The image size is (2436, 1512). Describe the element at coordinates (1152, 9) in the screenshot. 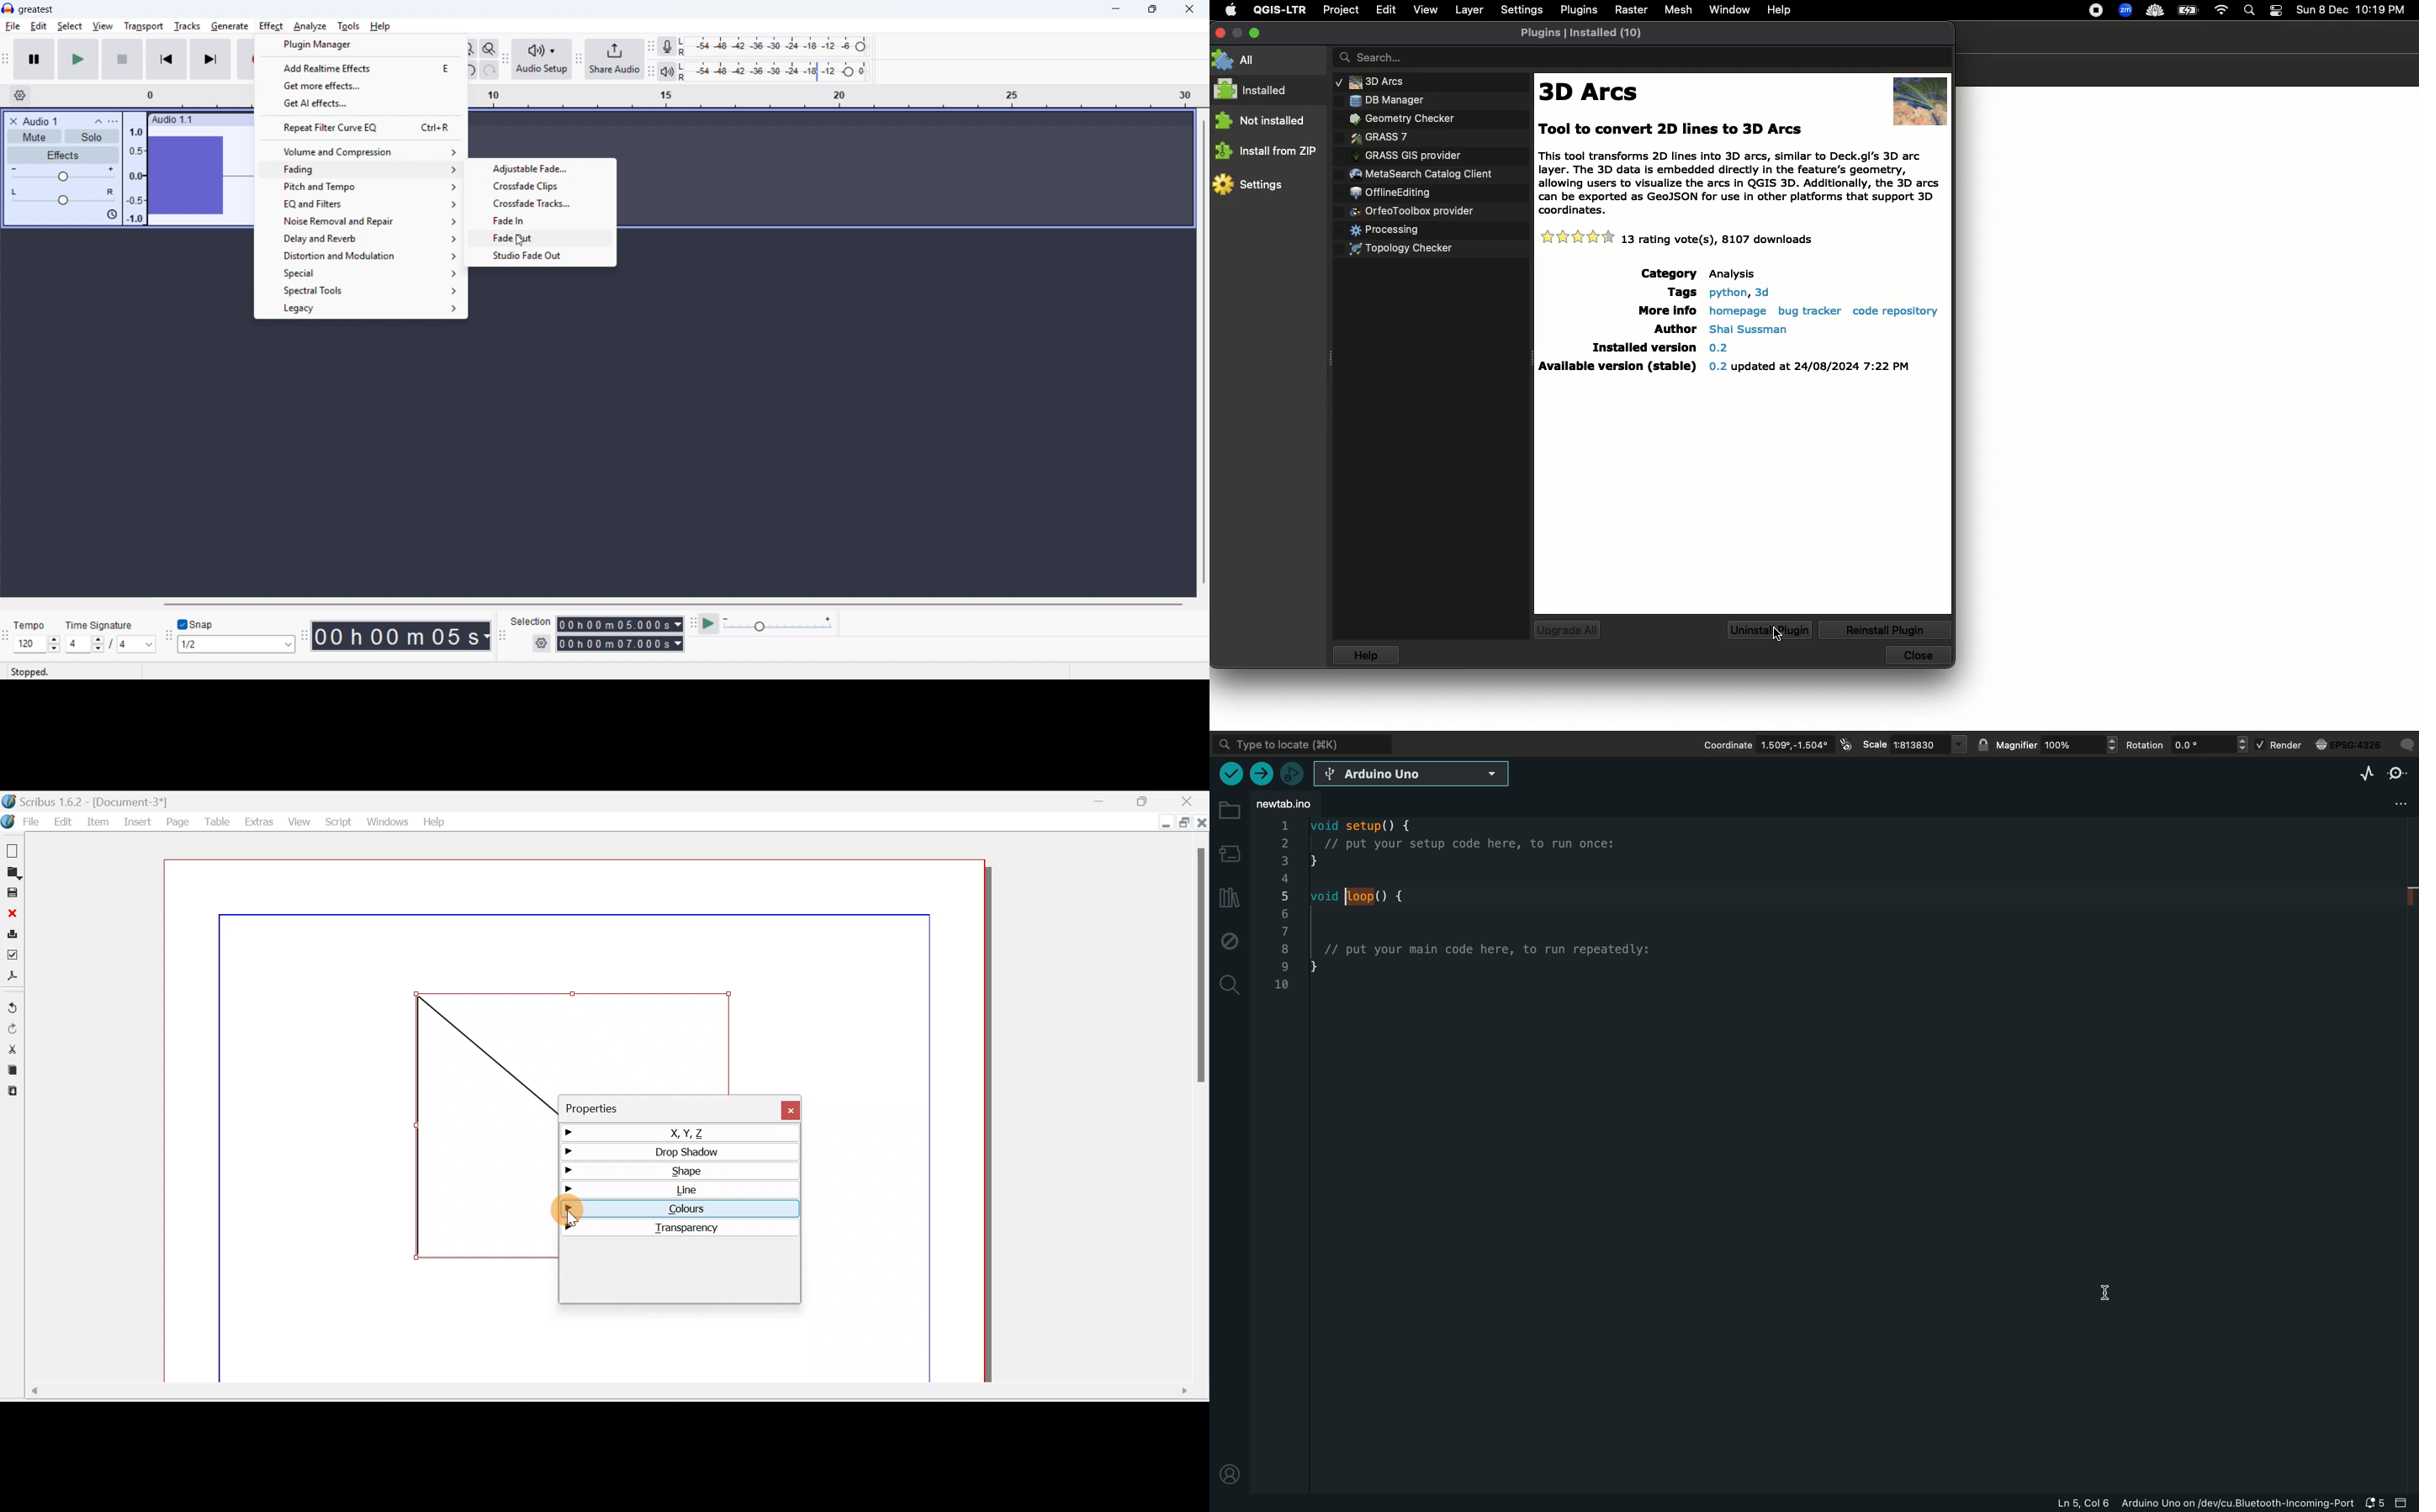

I see `Maximize ` at that location.